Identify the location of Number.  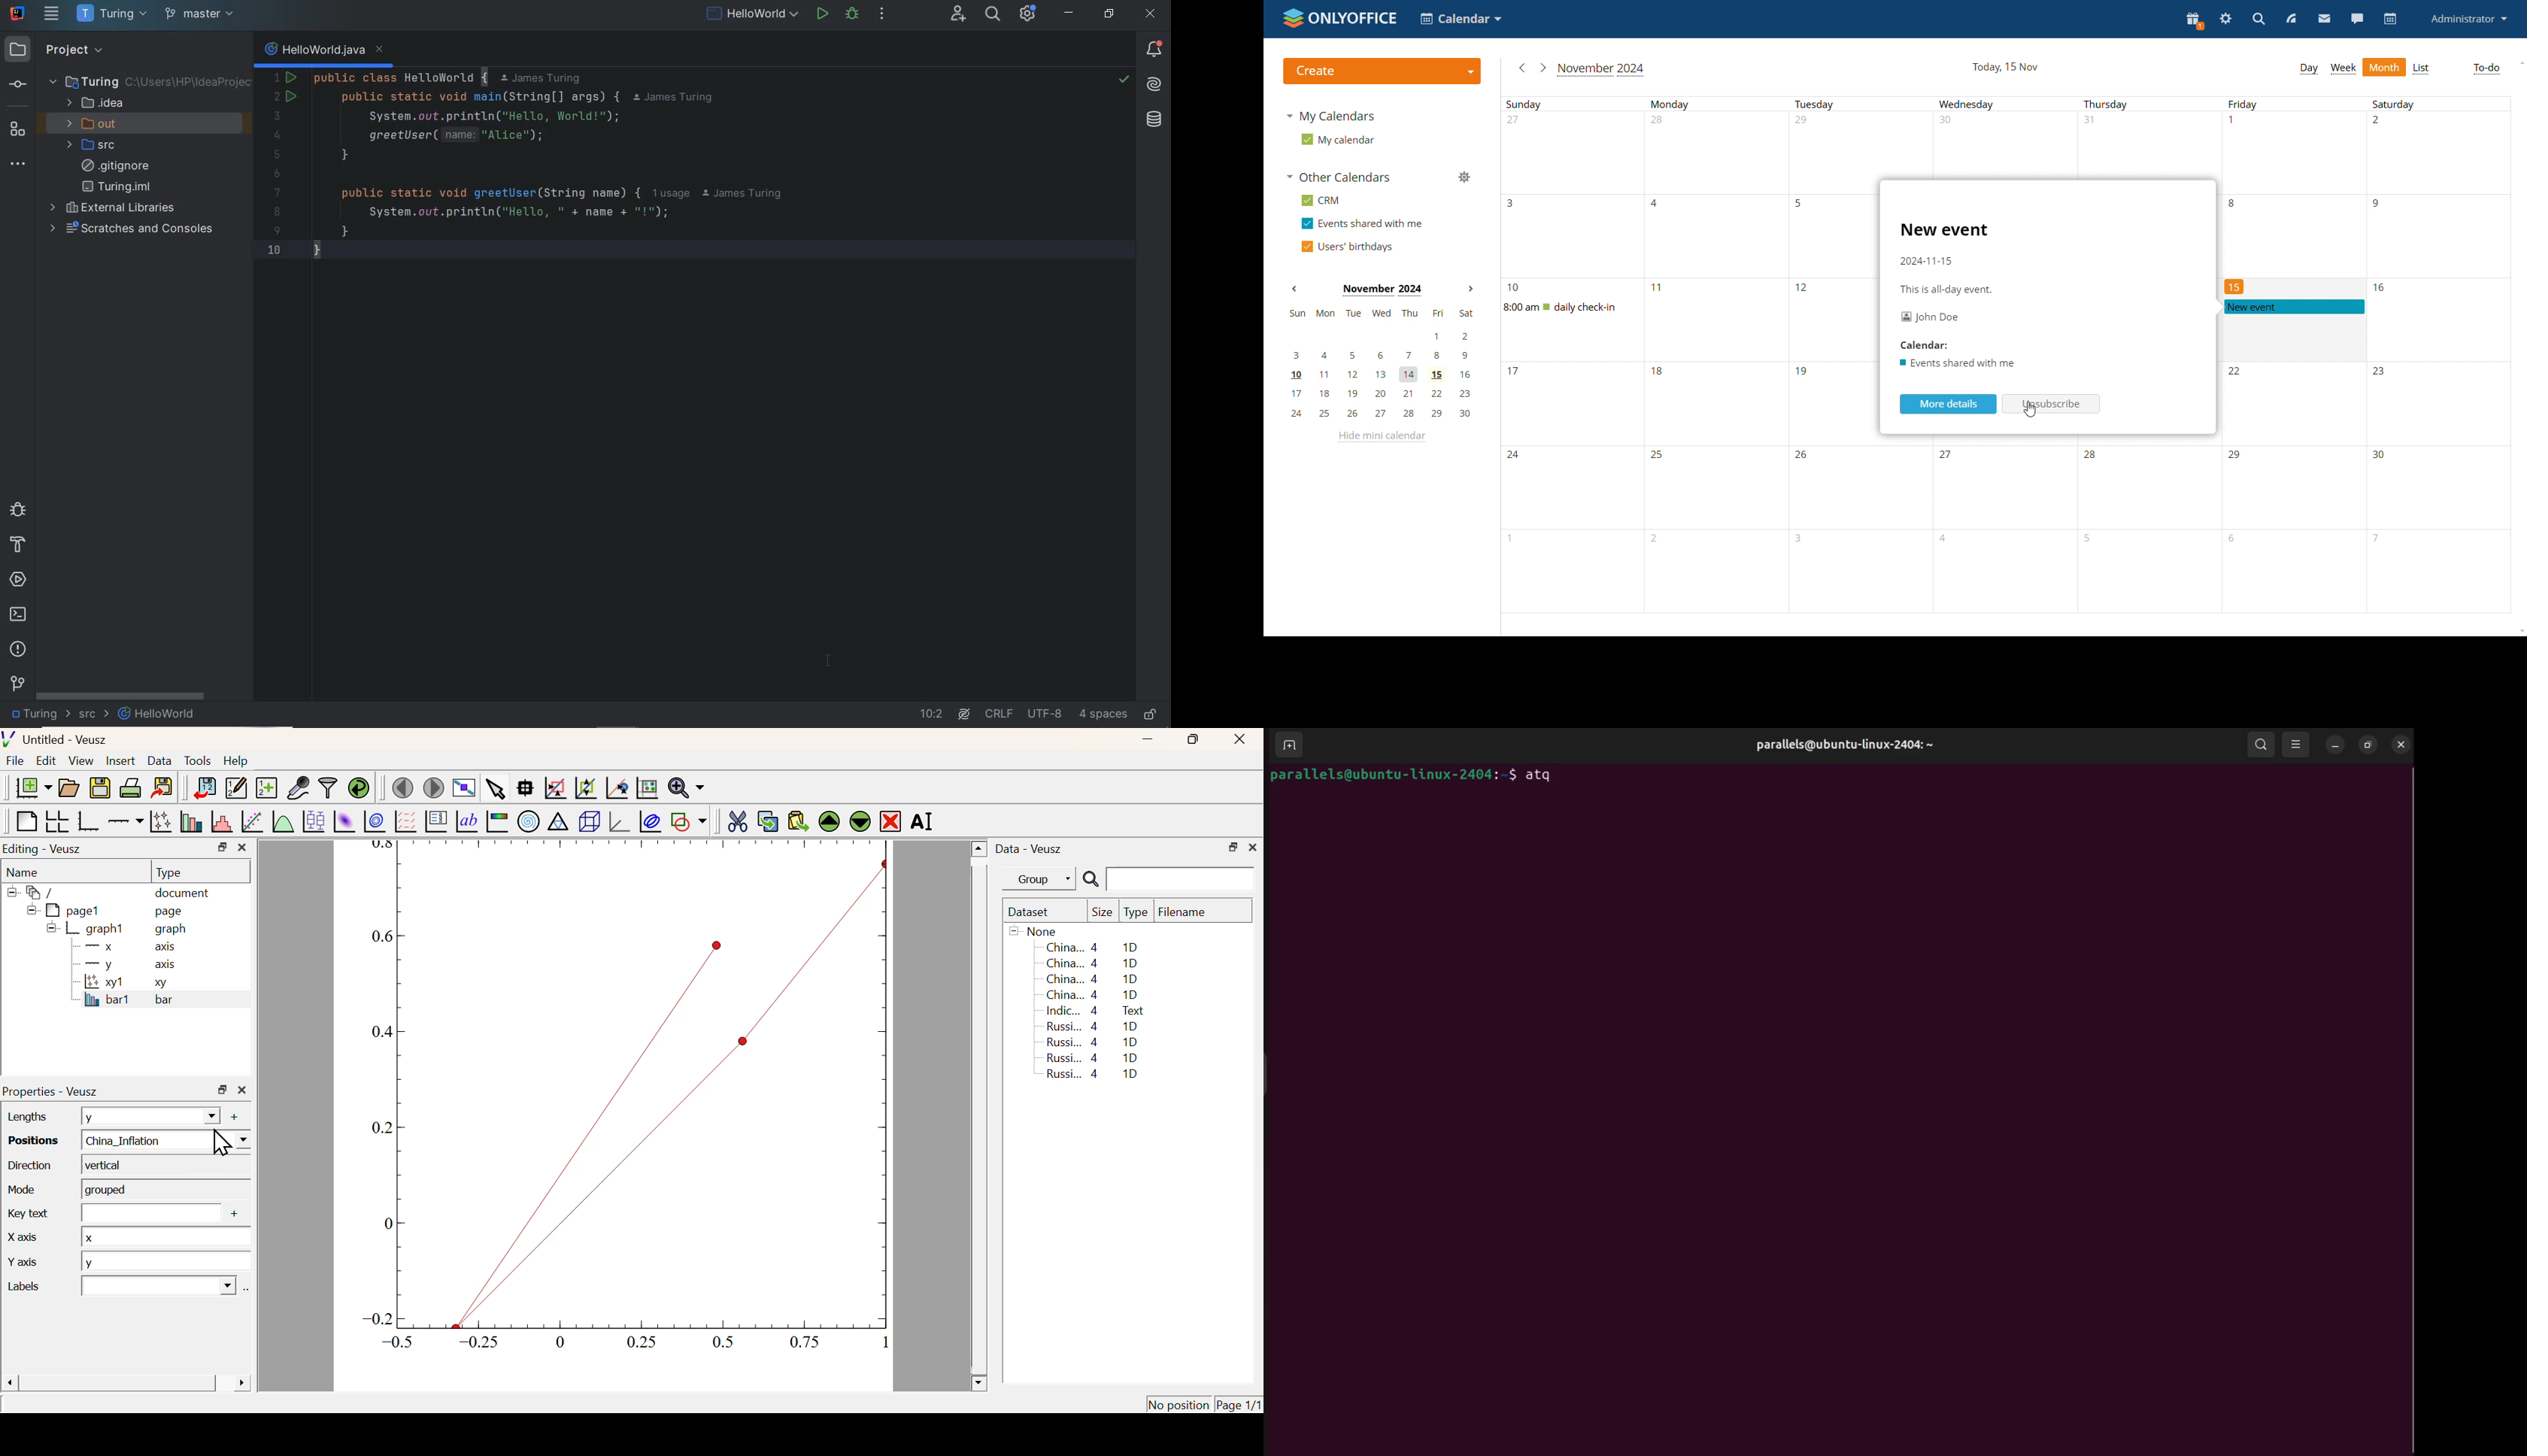
(1661, 375).